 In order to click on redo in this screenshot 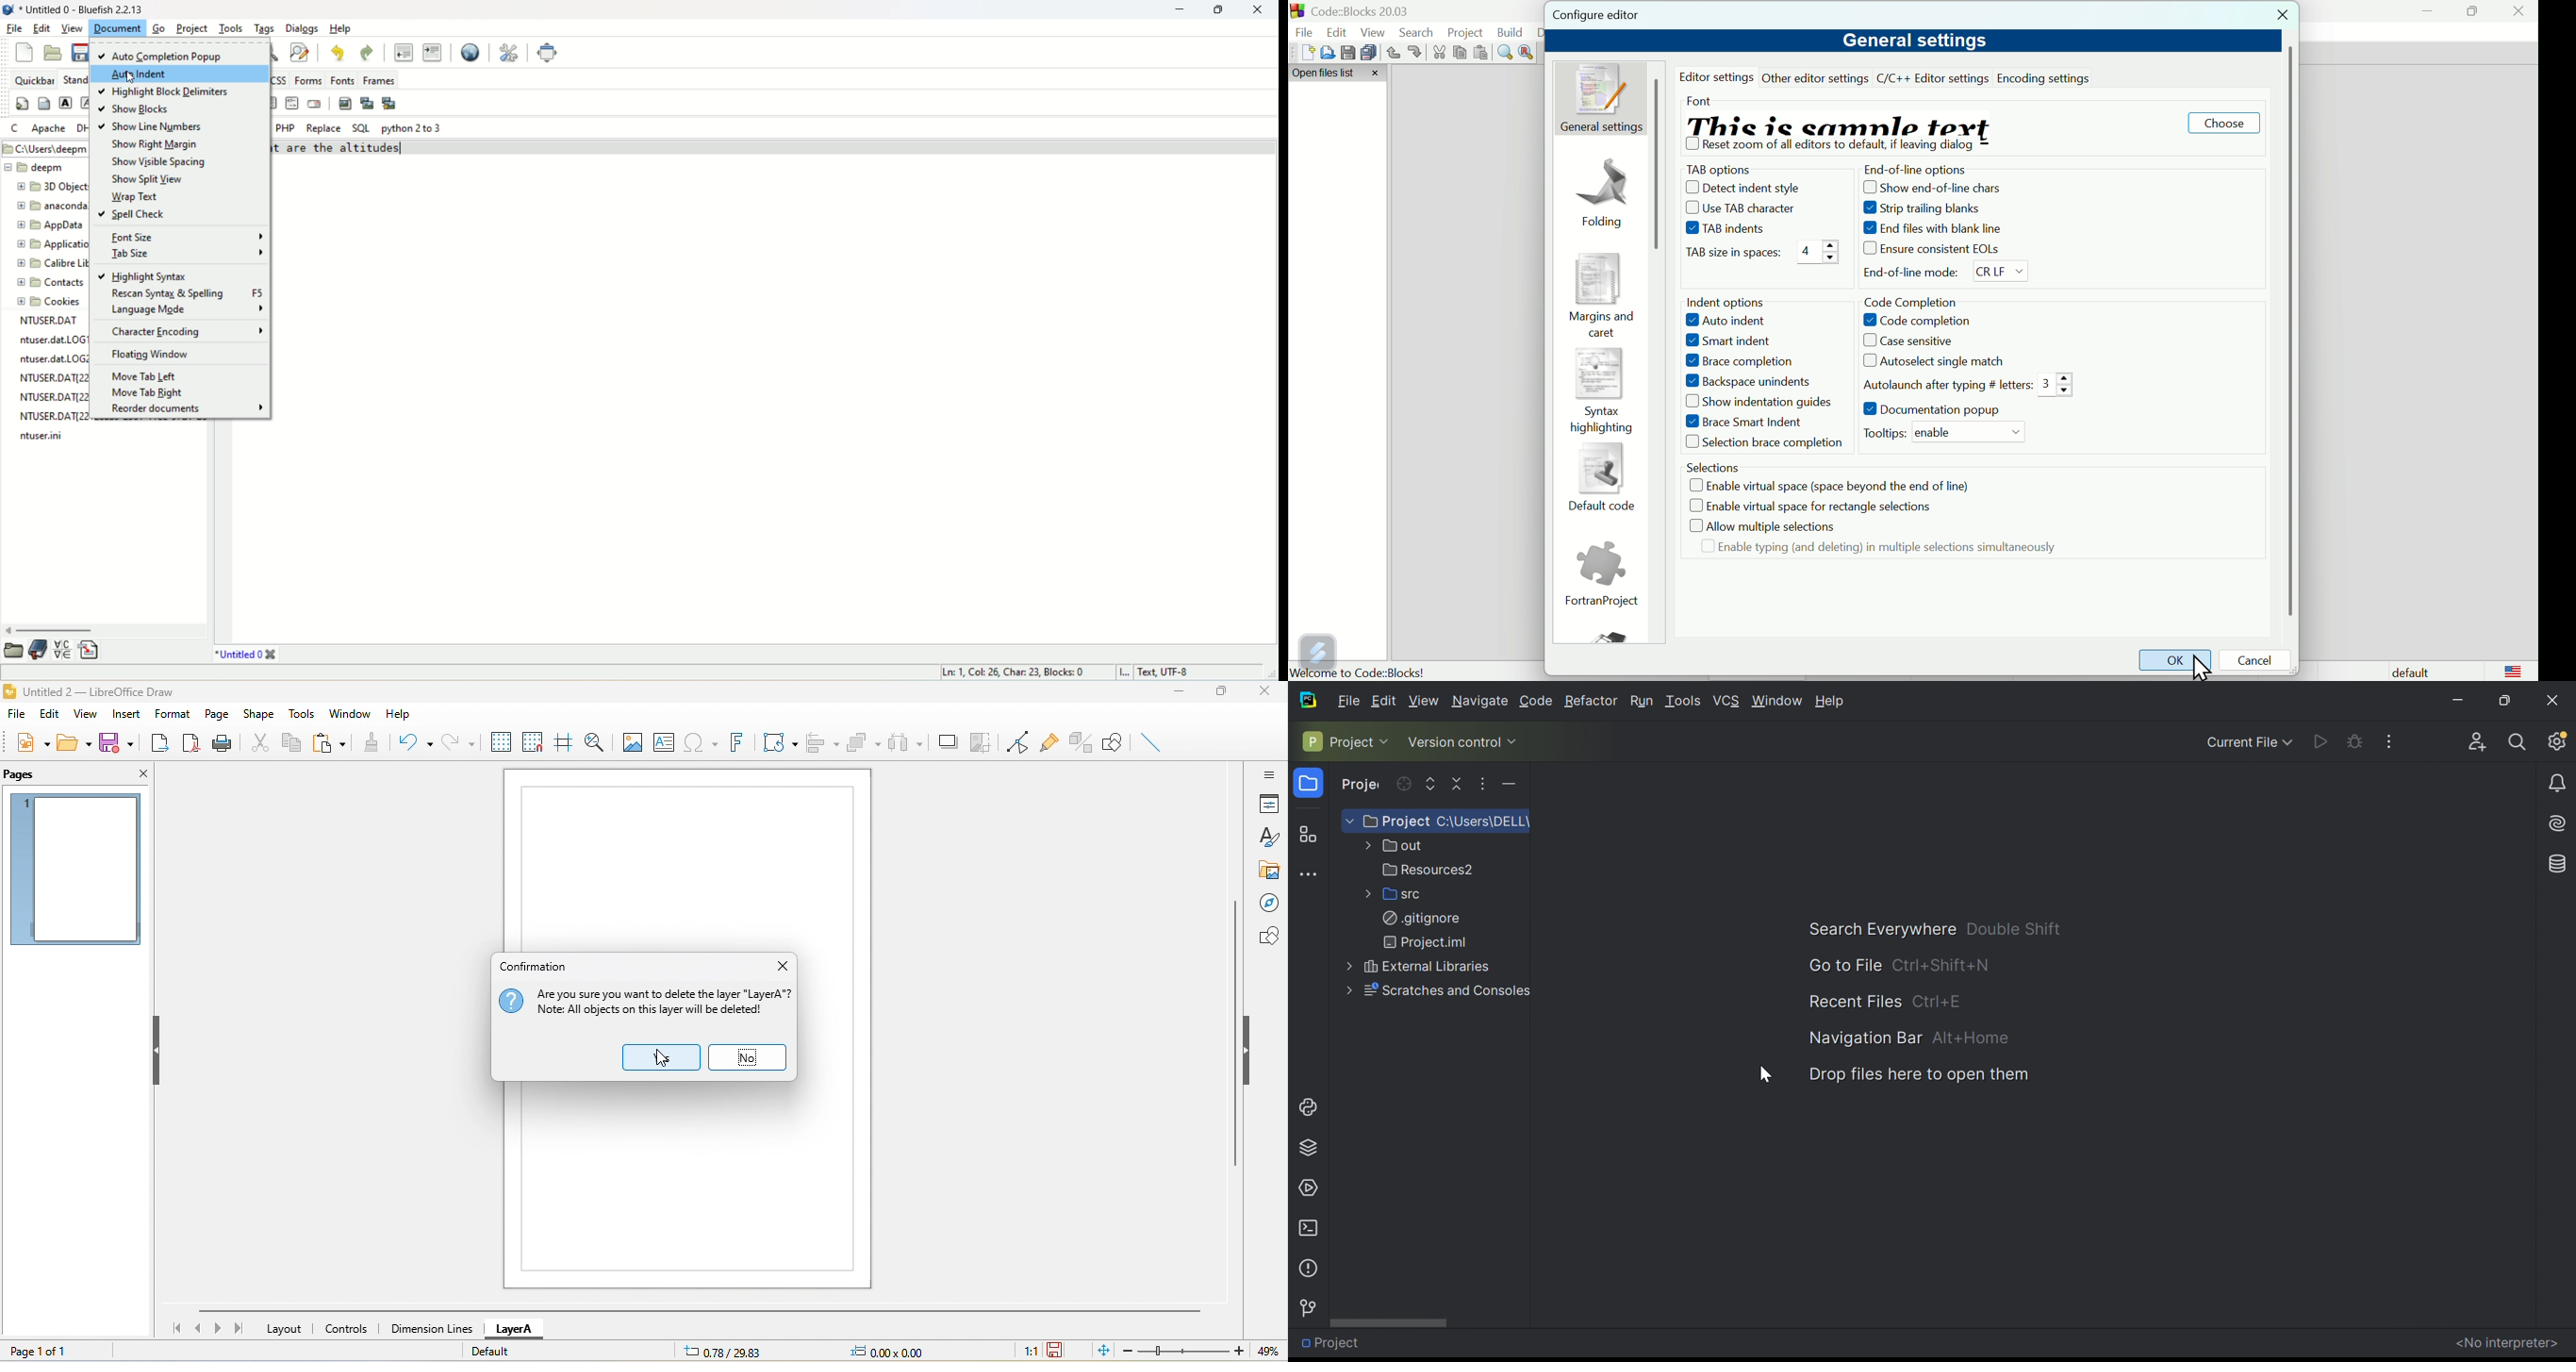, I will do `click(368, 53)`.